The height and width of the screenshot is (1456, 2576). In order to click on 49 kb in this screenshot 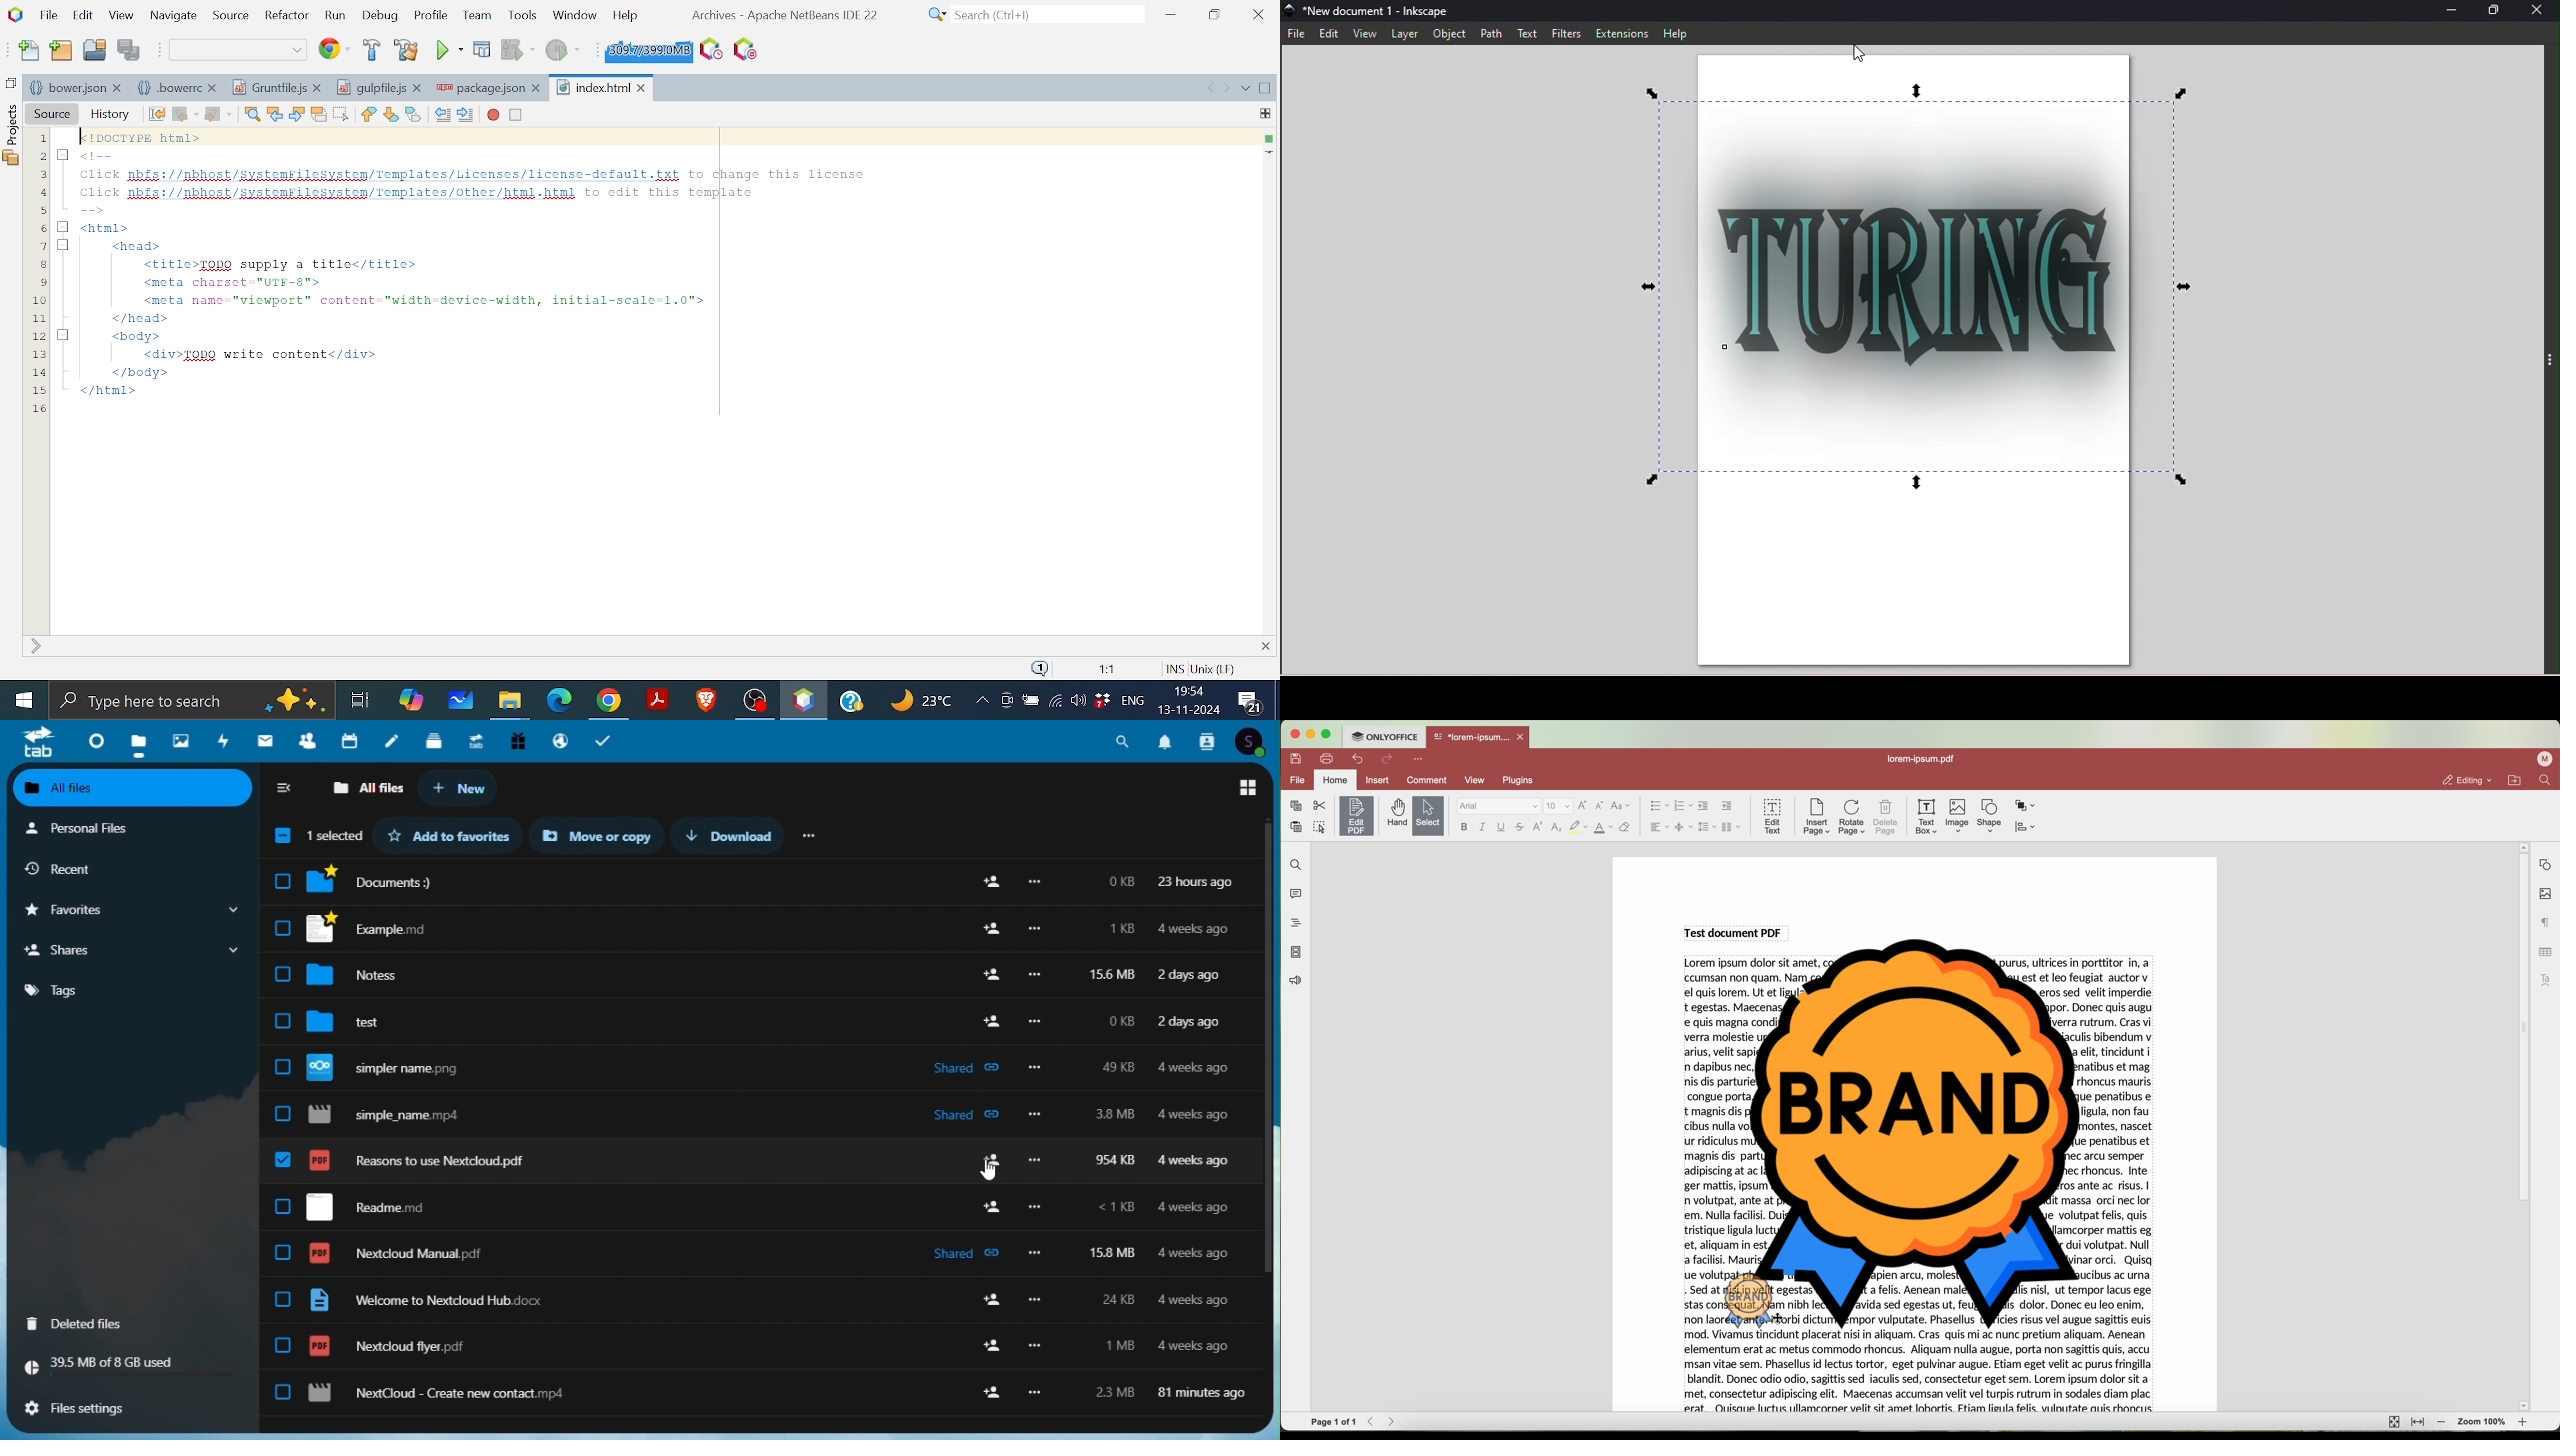, I will do `click(1117, 1066)`.